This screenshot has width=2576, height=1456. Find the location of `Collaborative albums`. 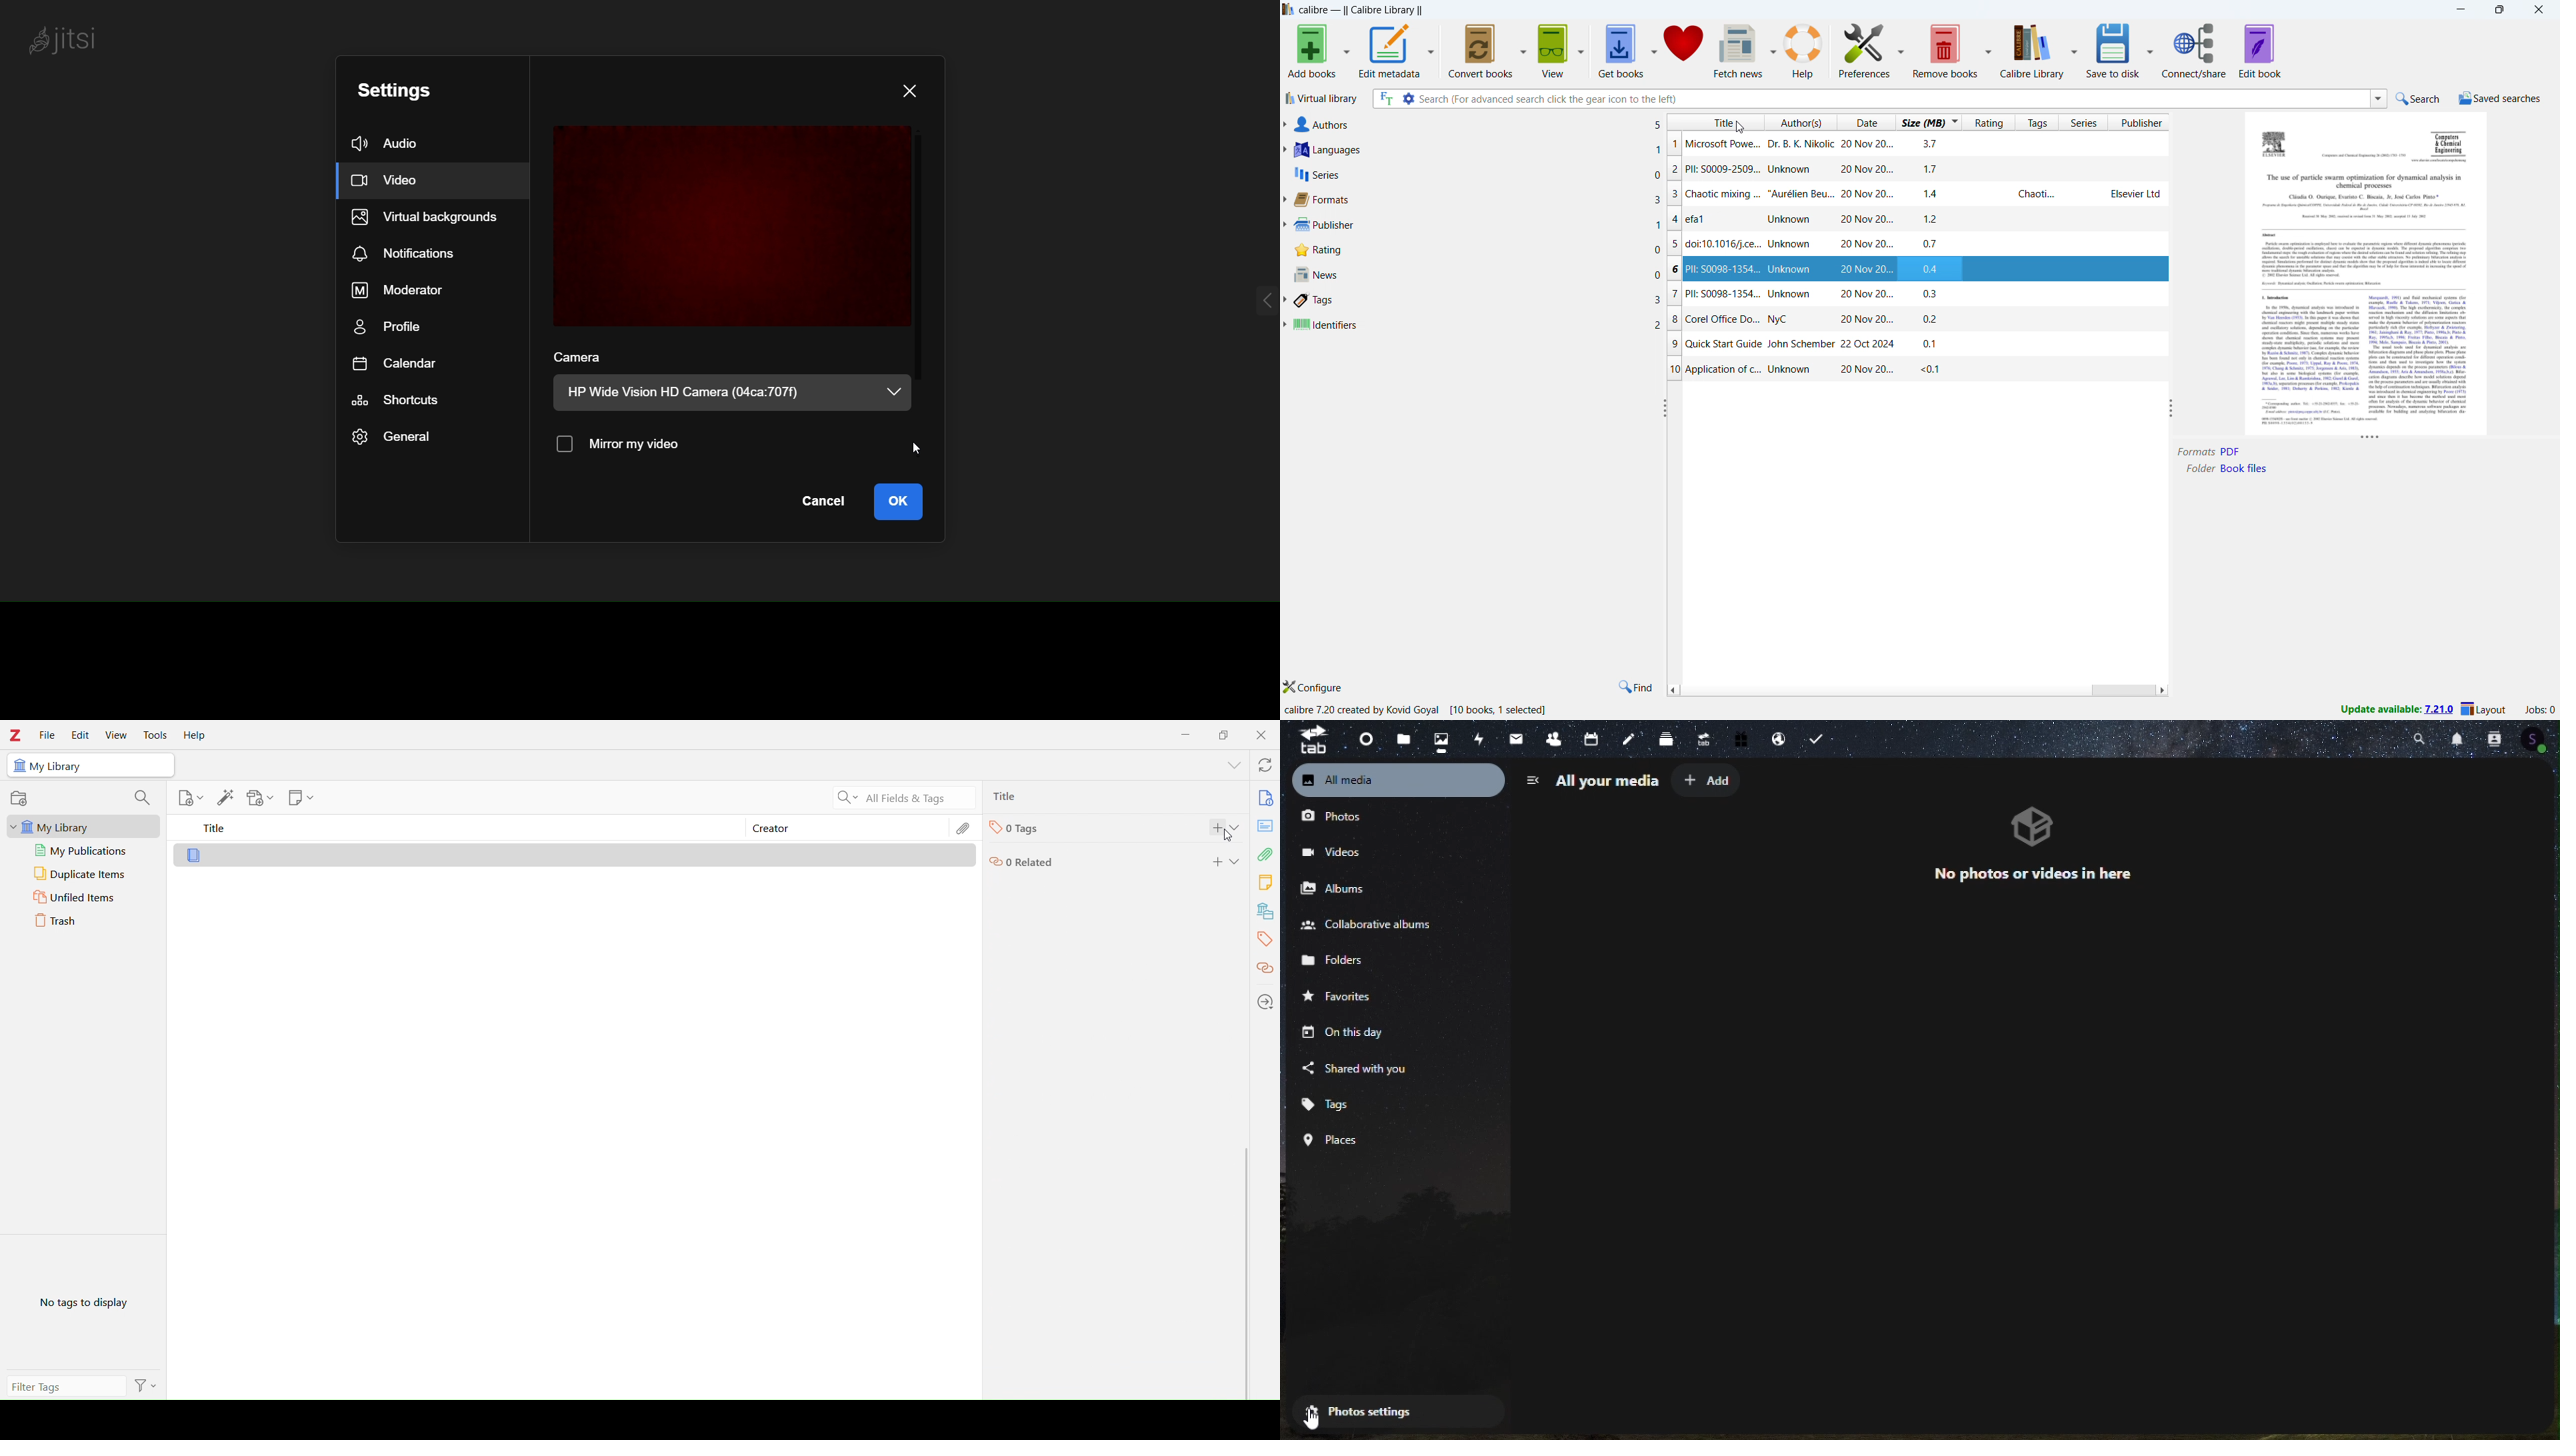

Collaborative albums is located at coordinates (1366, 926).